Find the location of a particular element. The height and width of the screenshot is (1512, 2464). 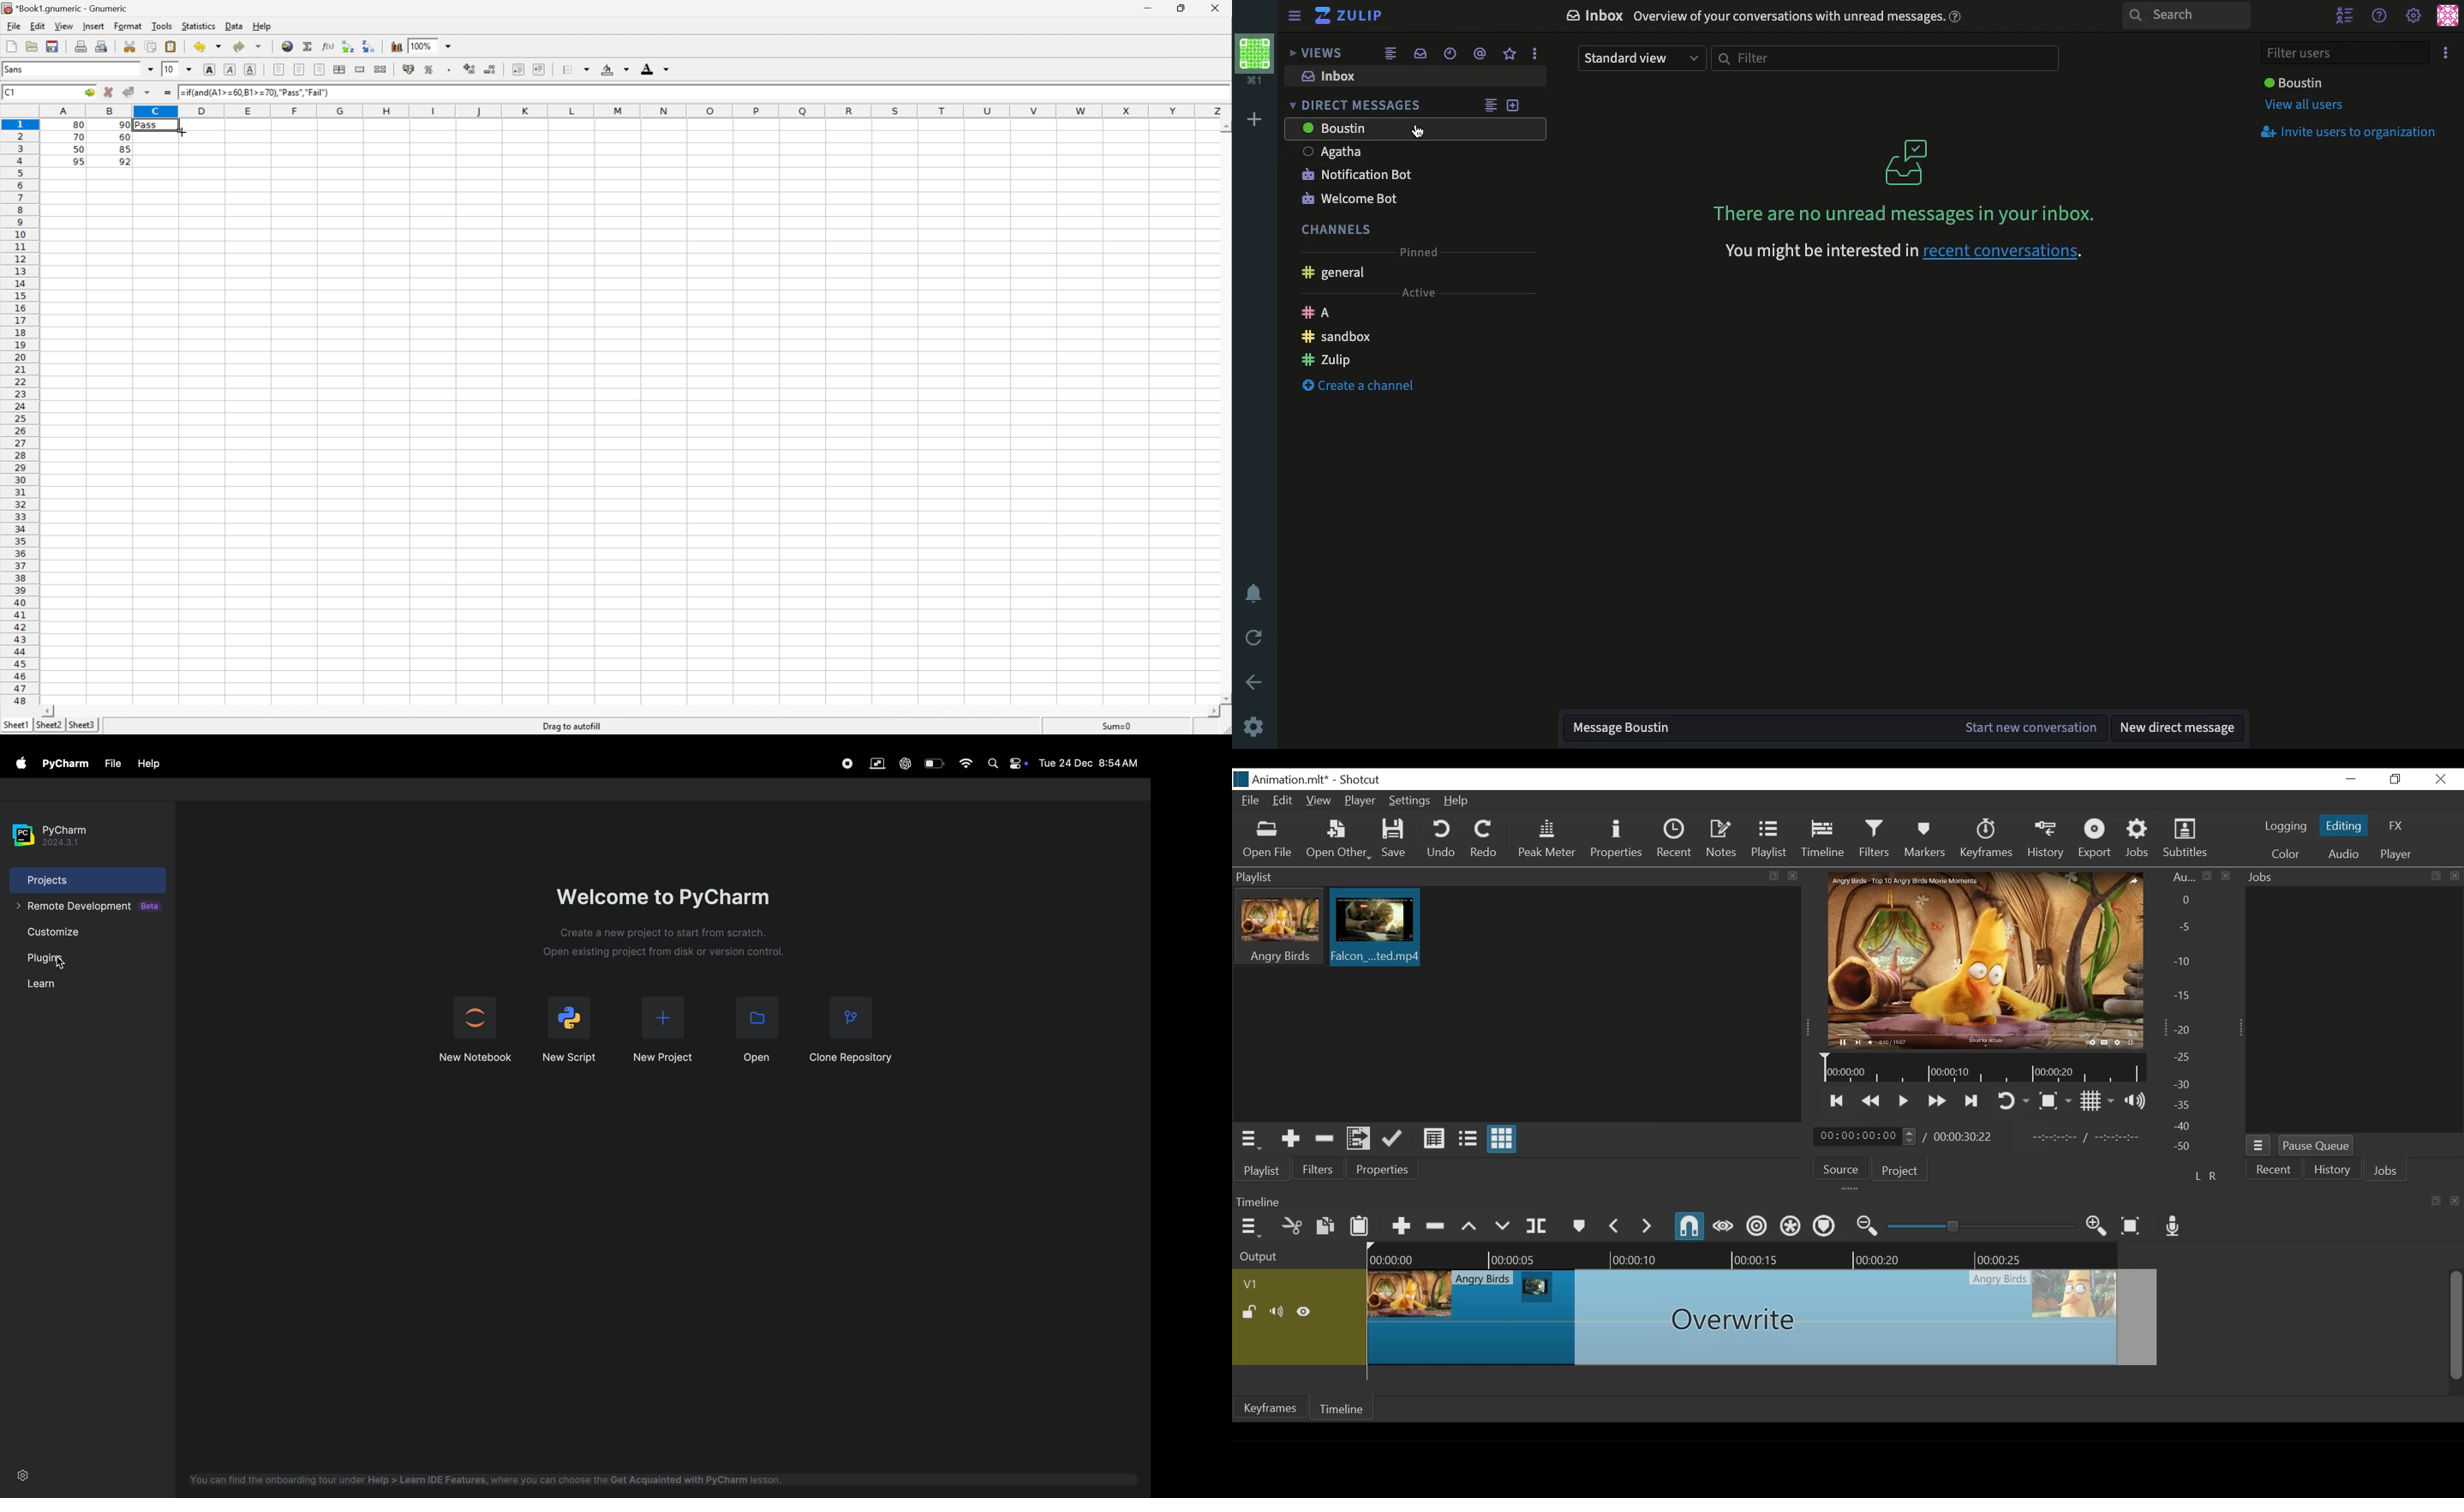

Help is located at coordinates (149, 764).